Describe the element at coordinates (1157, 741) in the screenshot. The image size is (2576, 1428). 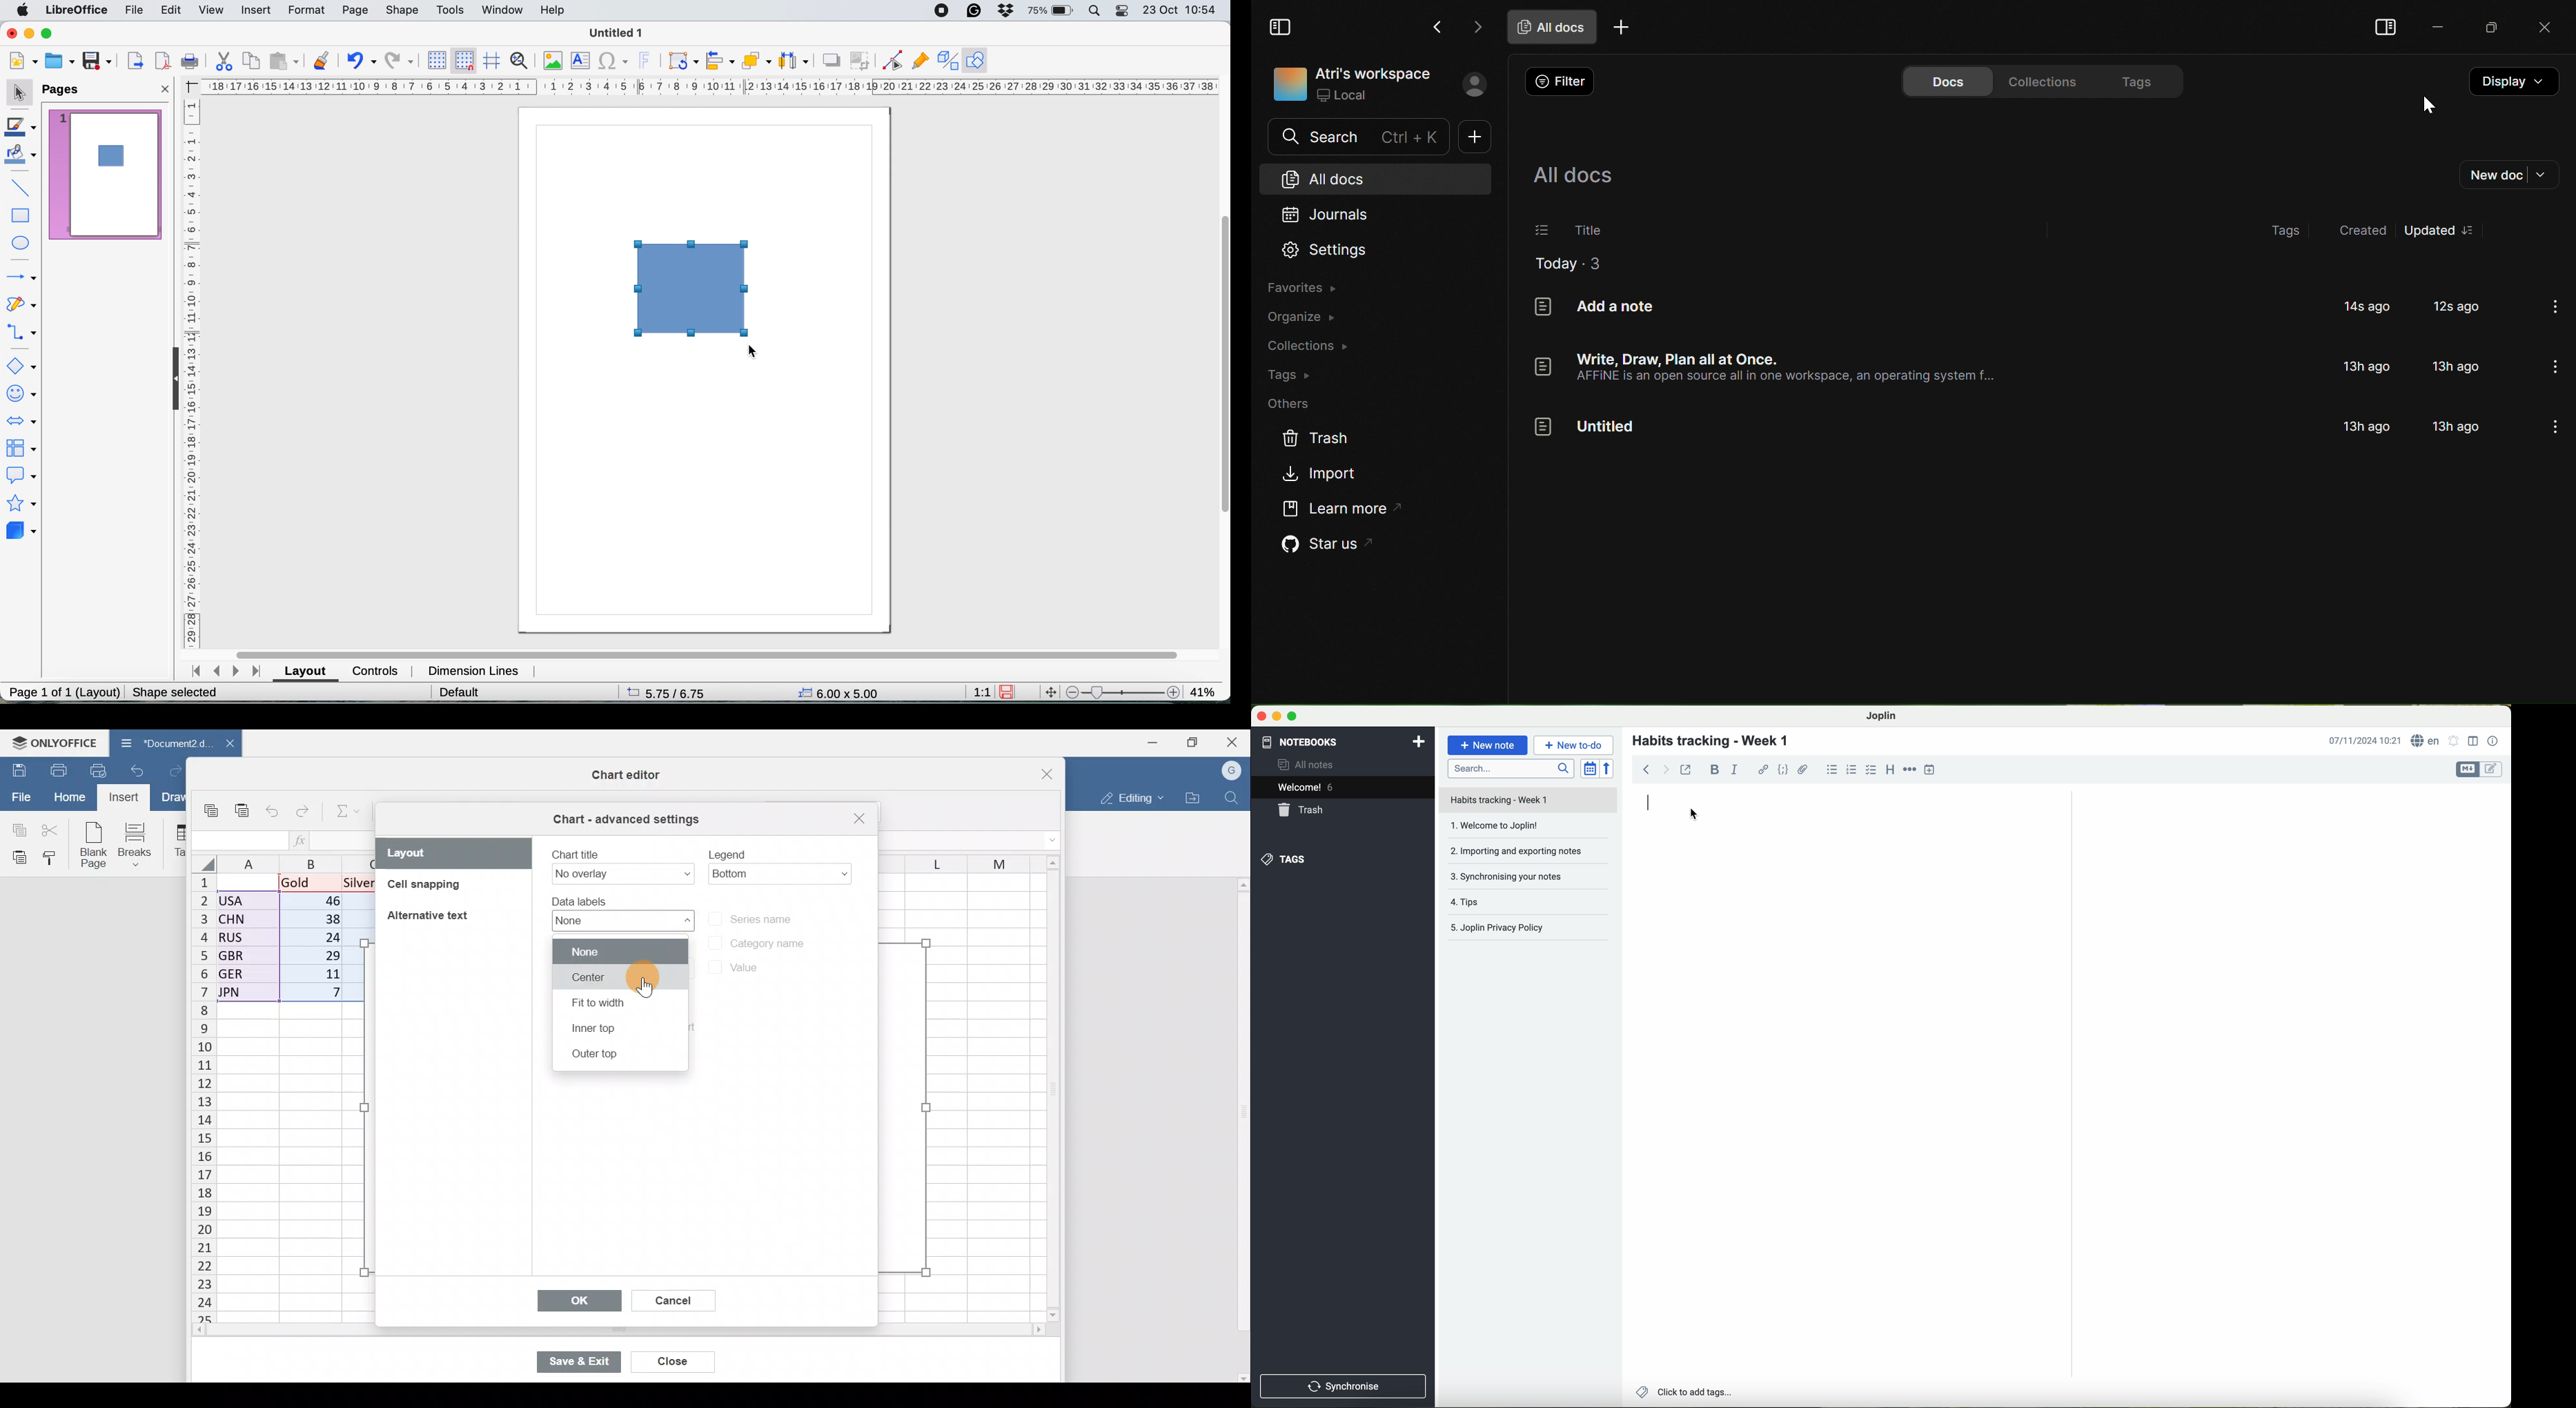
I see `Minimize` at that location.